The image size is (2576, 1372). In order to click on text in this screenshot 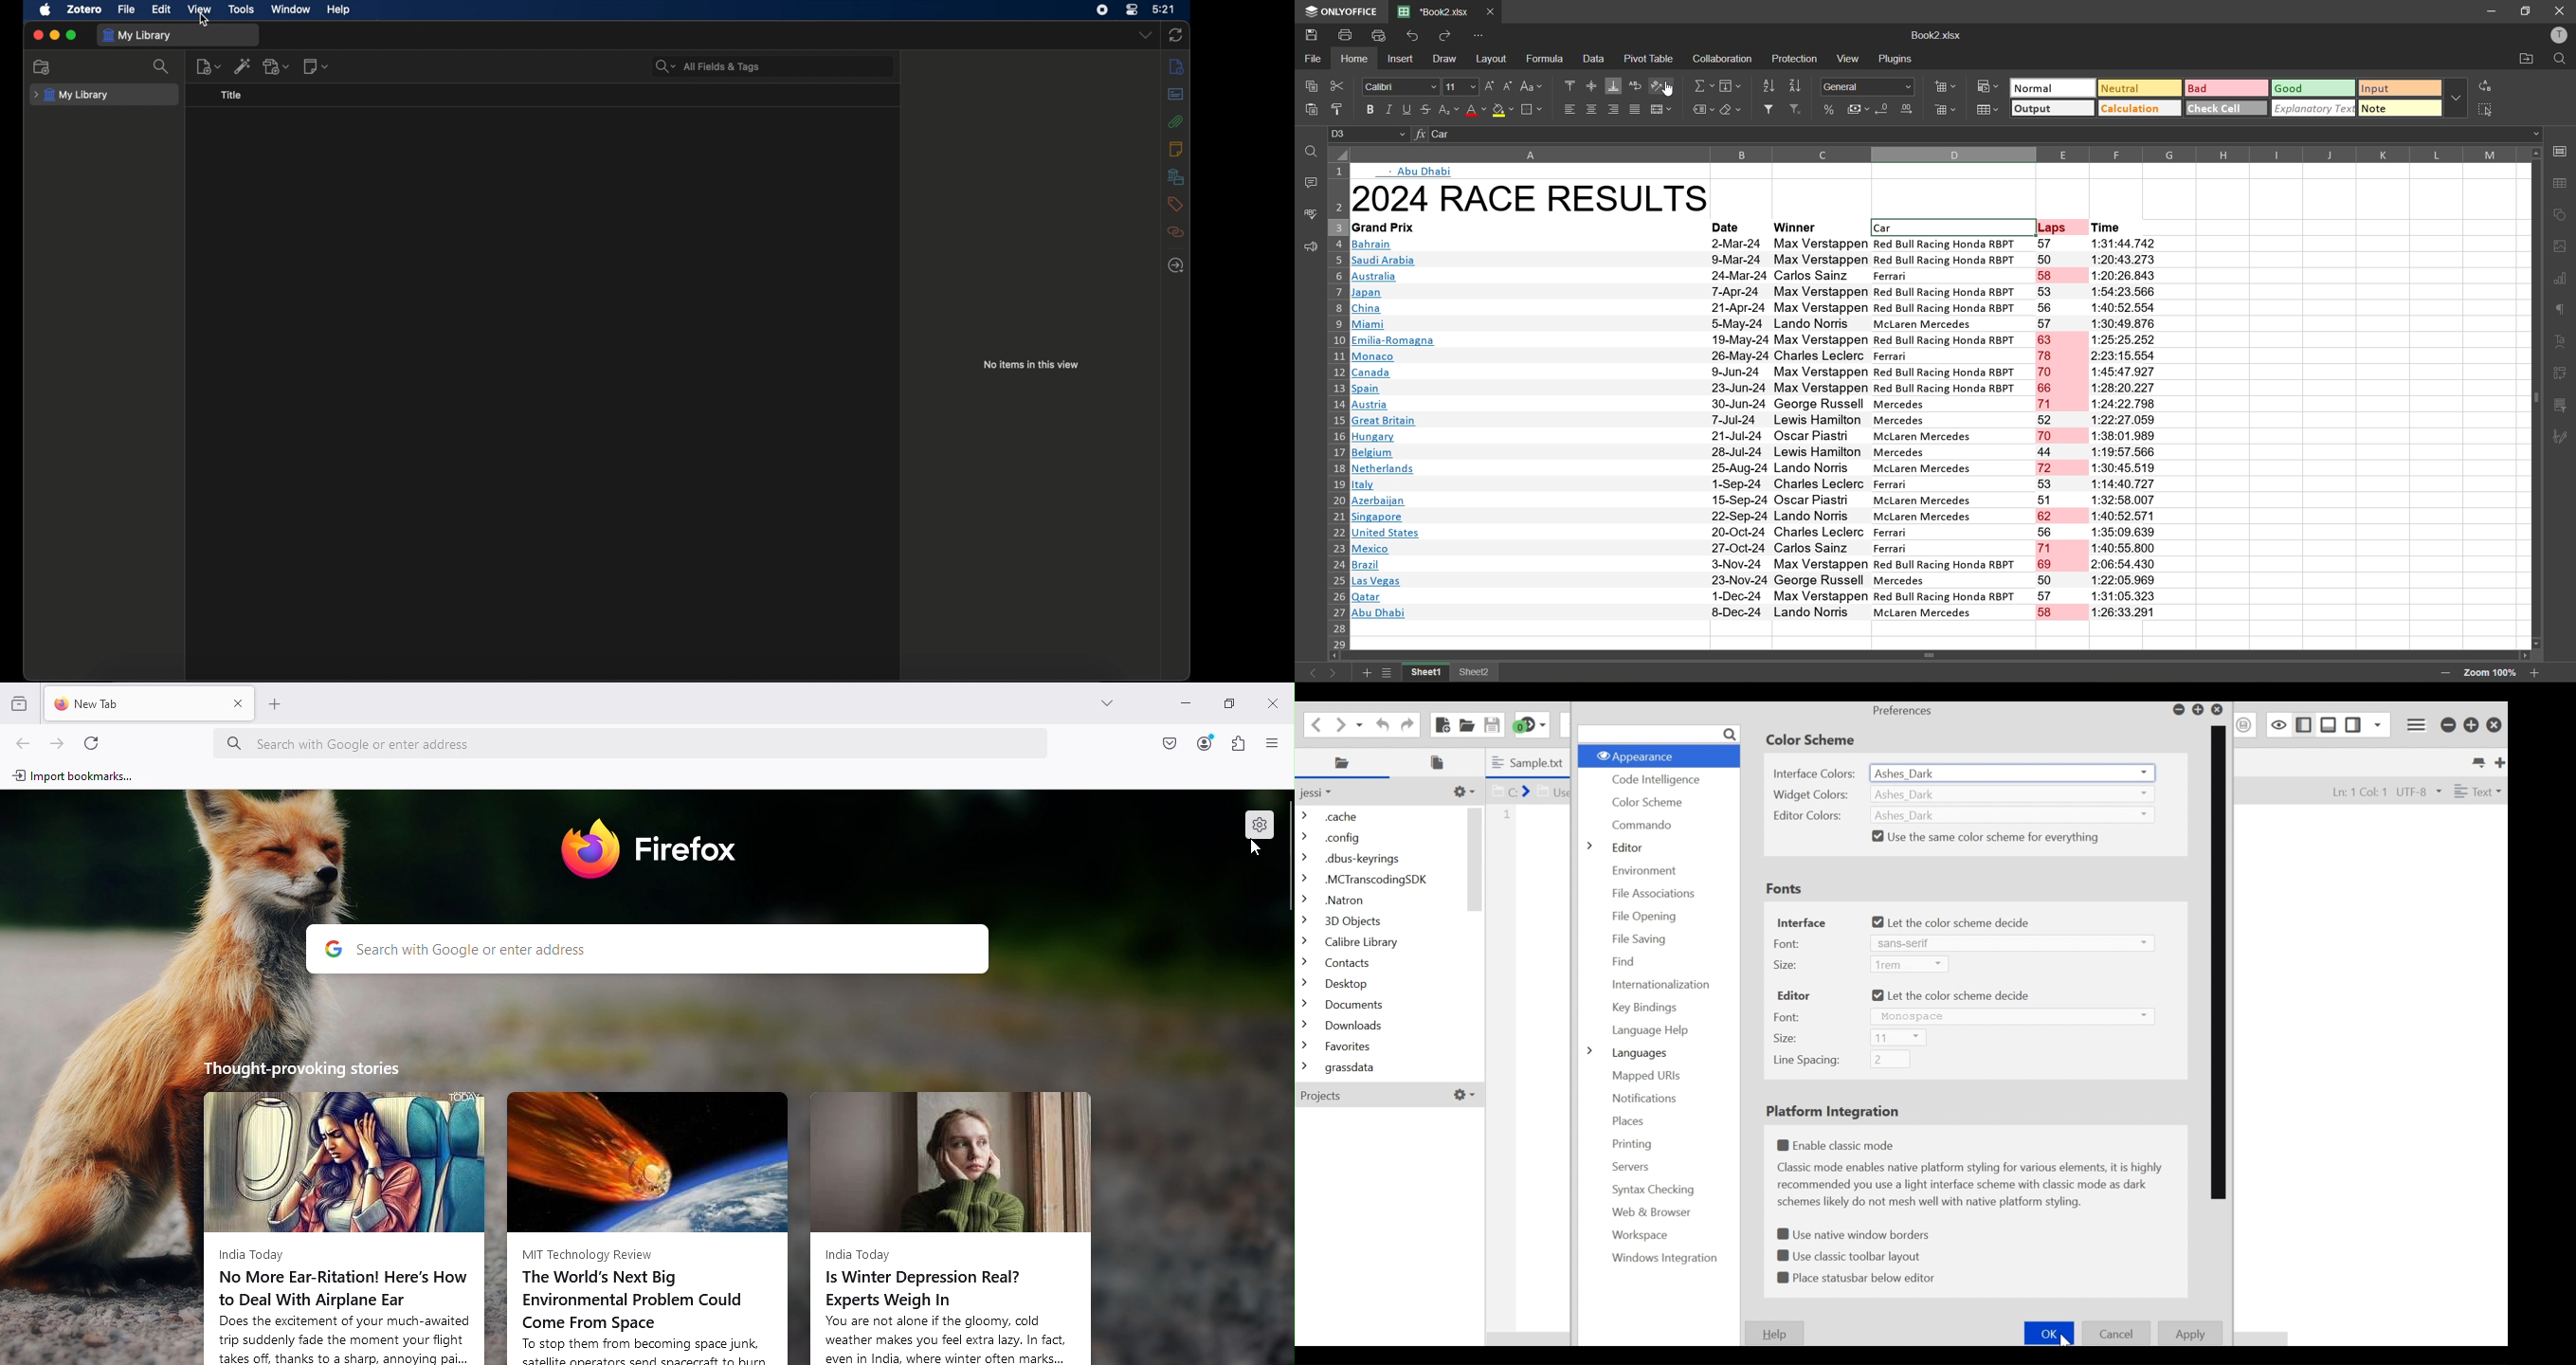, I will do `click(1973, 1186)`.